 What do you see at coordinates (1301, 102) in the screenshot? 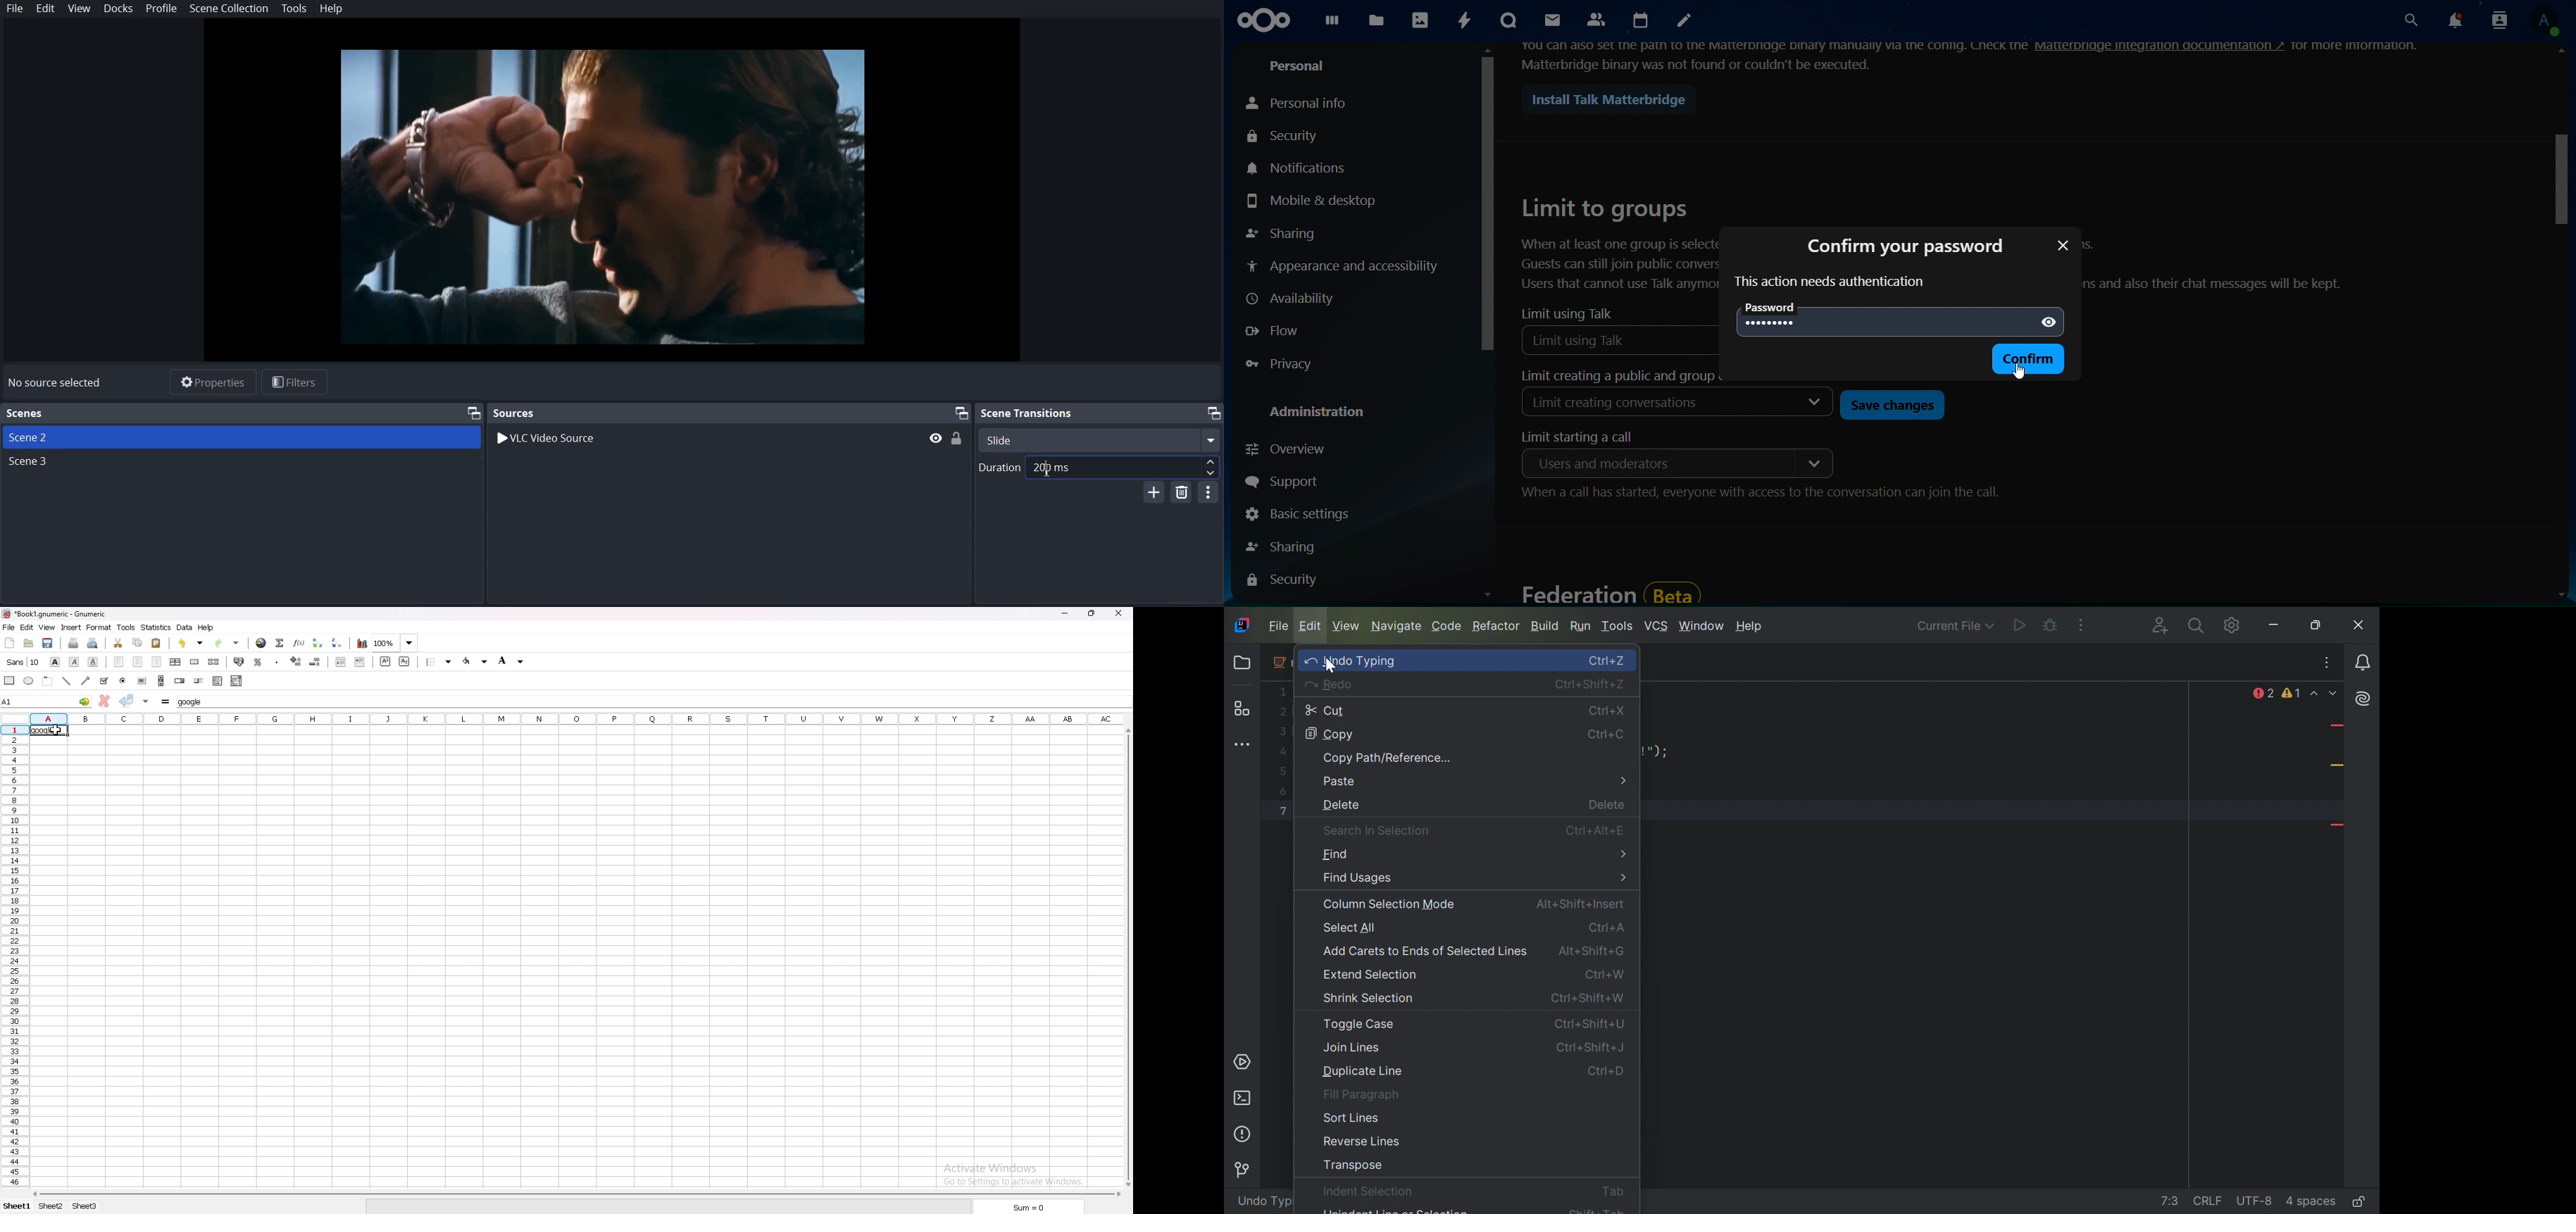
I see `personal info` at bounding box center [1301, 102].